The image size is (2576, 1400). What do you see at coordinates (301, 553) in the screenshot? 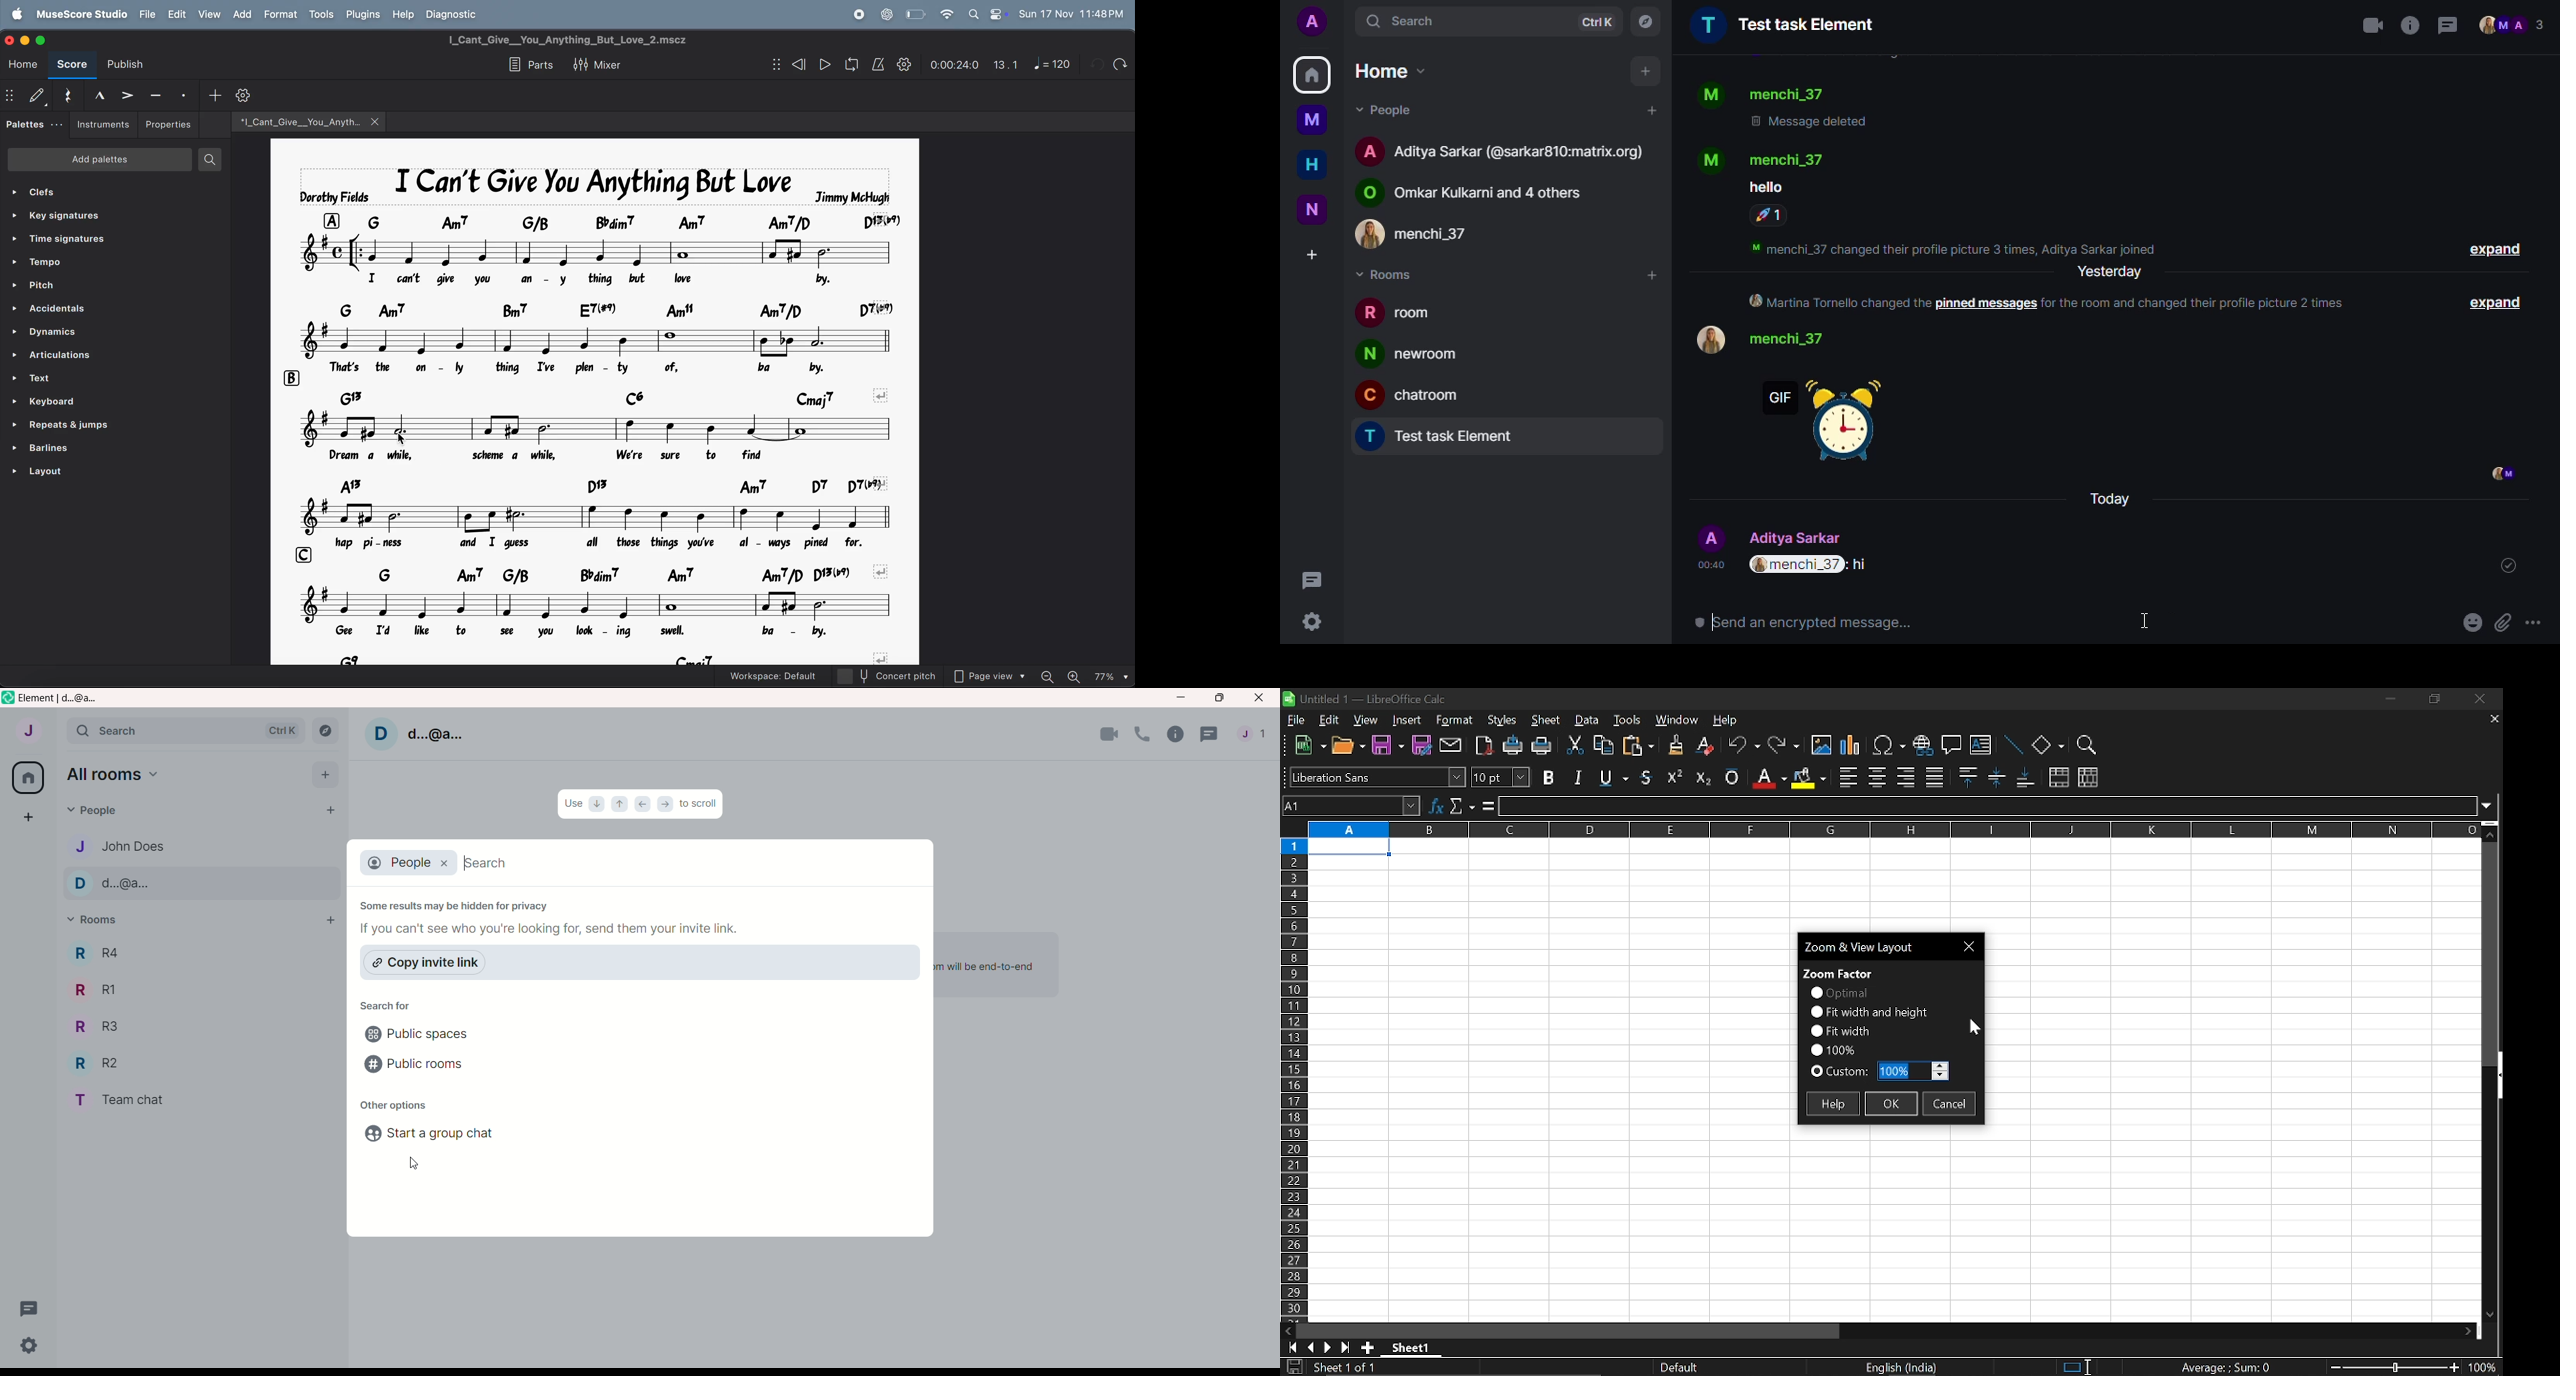
I see `c row` at bounding box center [301, 553].